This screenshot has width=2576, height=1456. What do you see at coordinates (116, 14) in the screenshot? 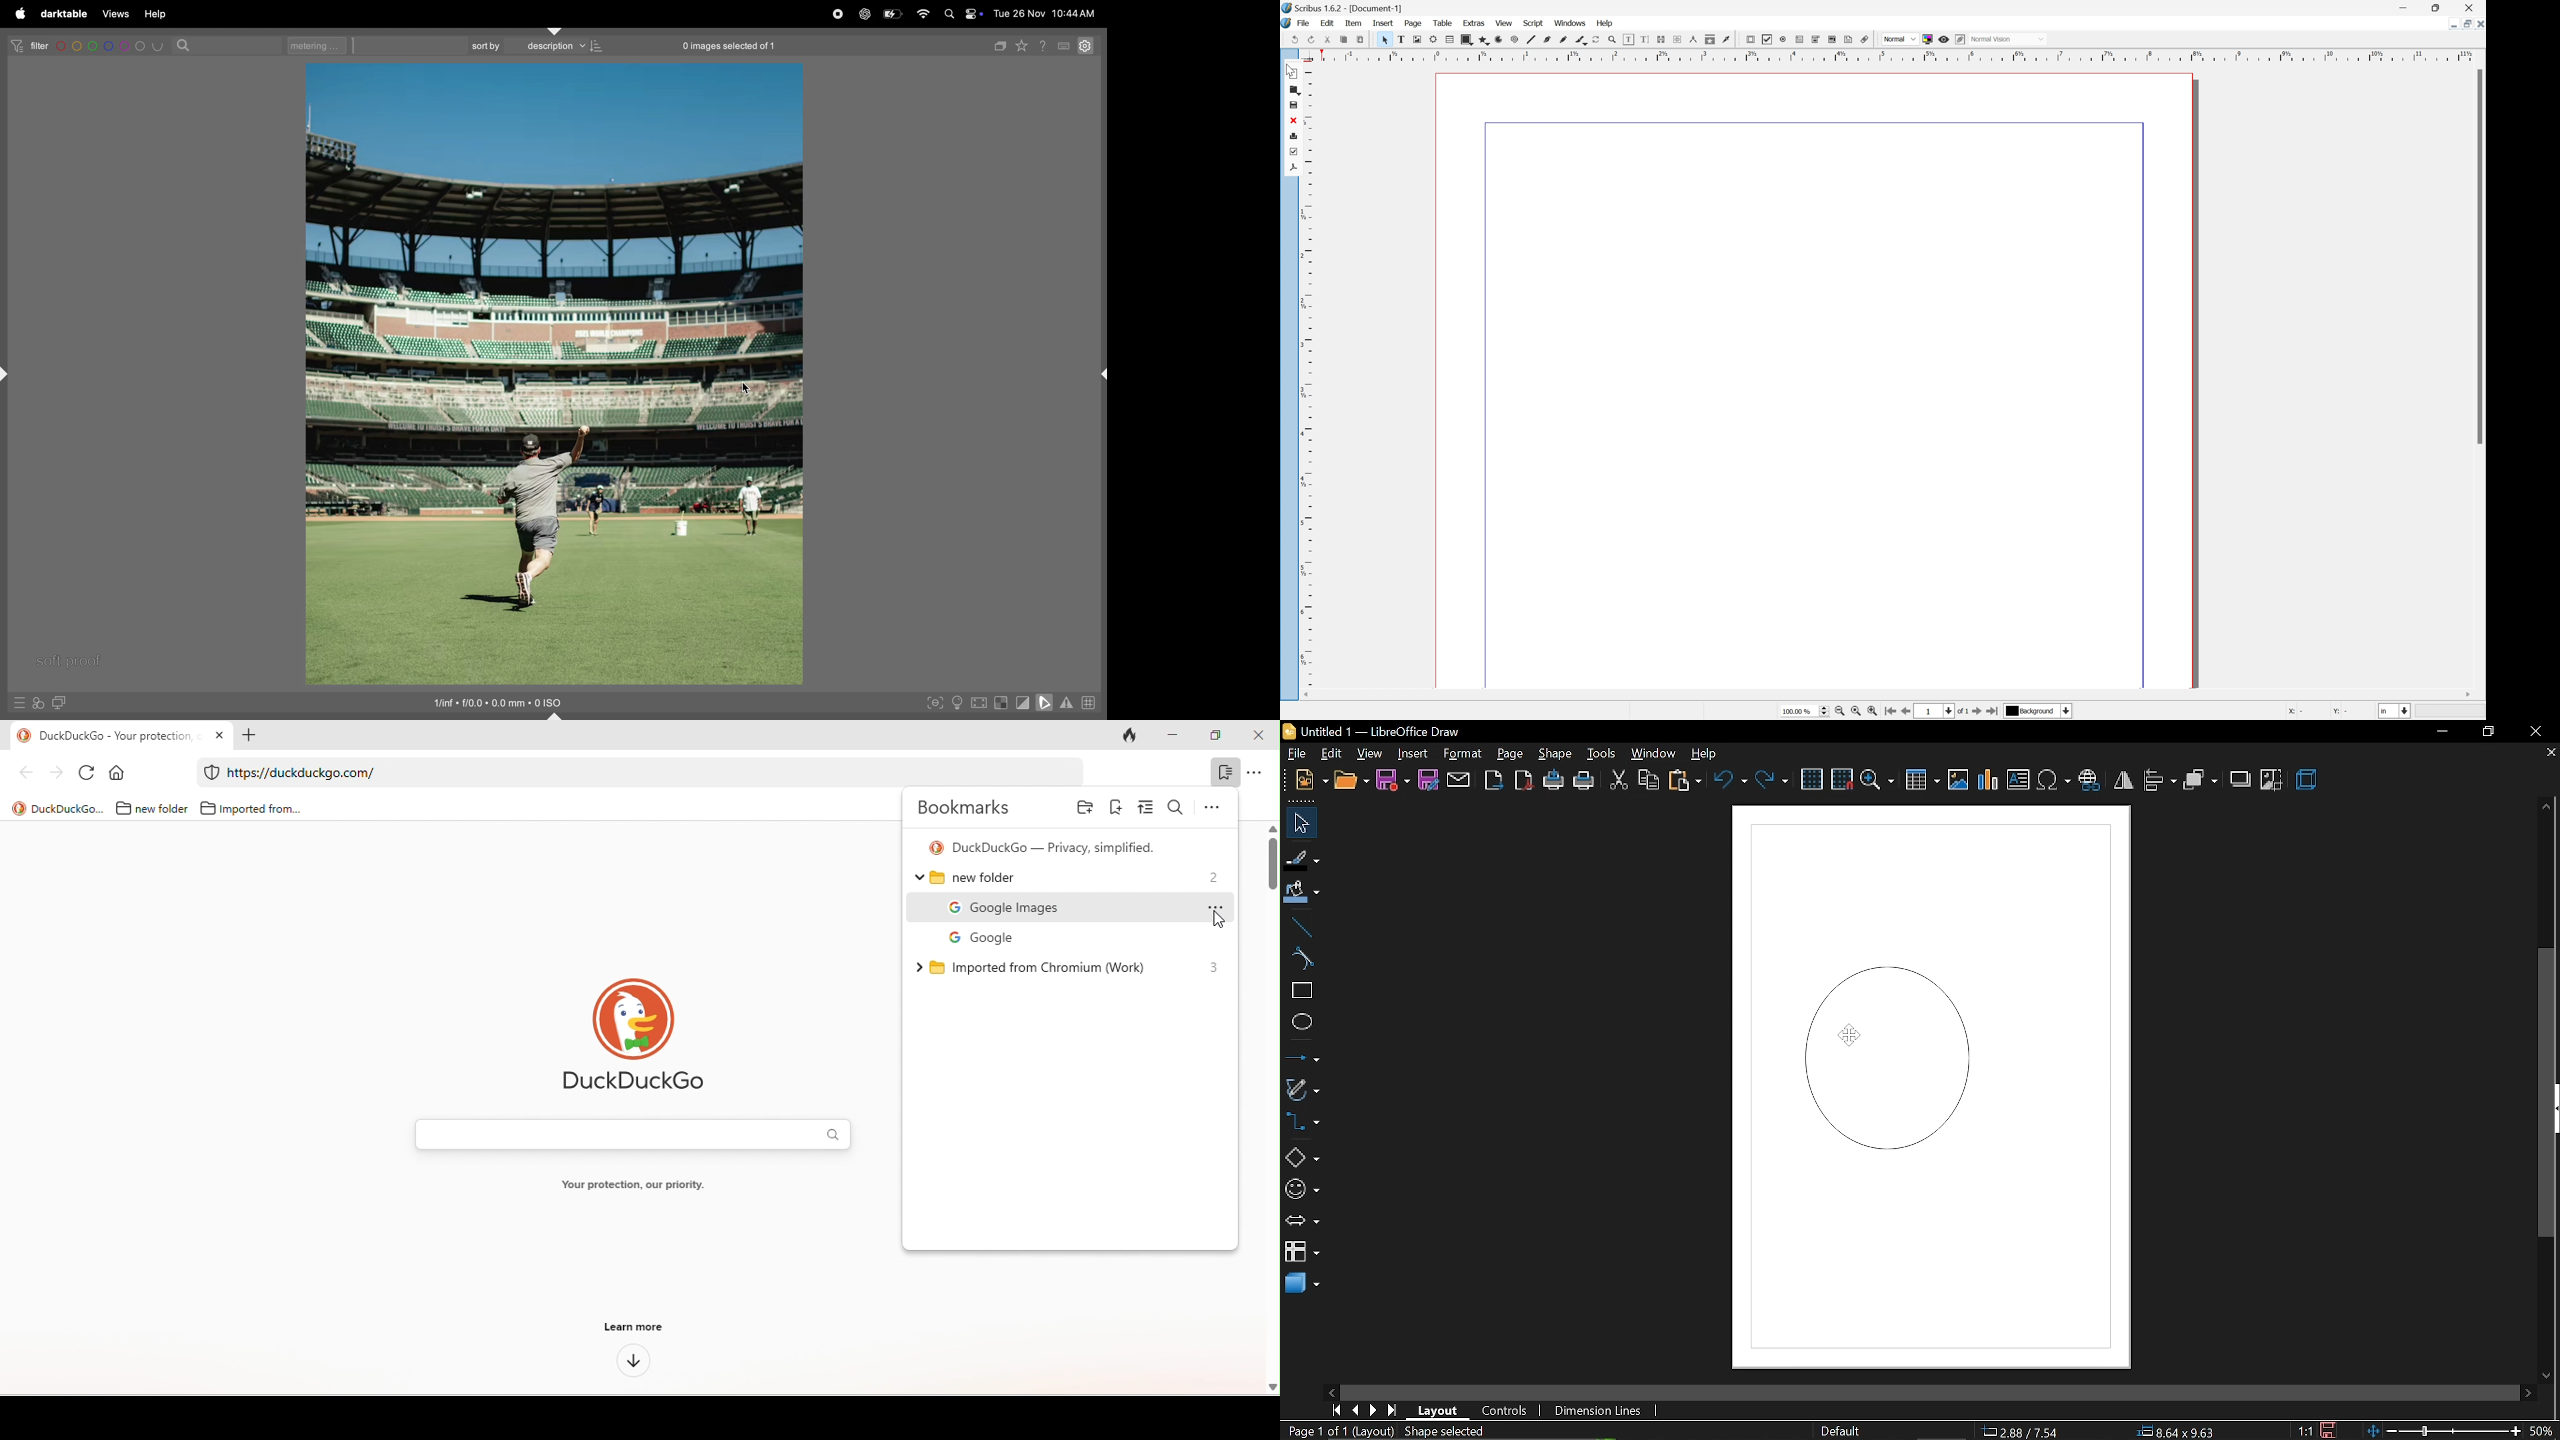
I see `views` at bounding box center [116, 14].